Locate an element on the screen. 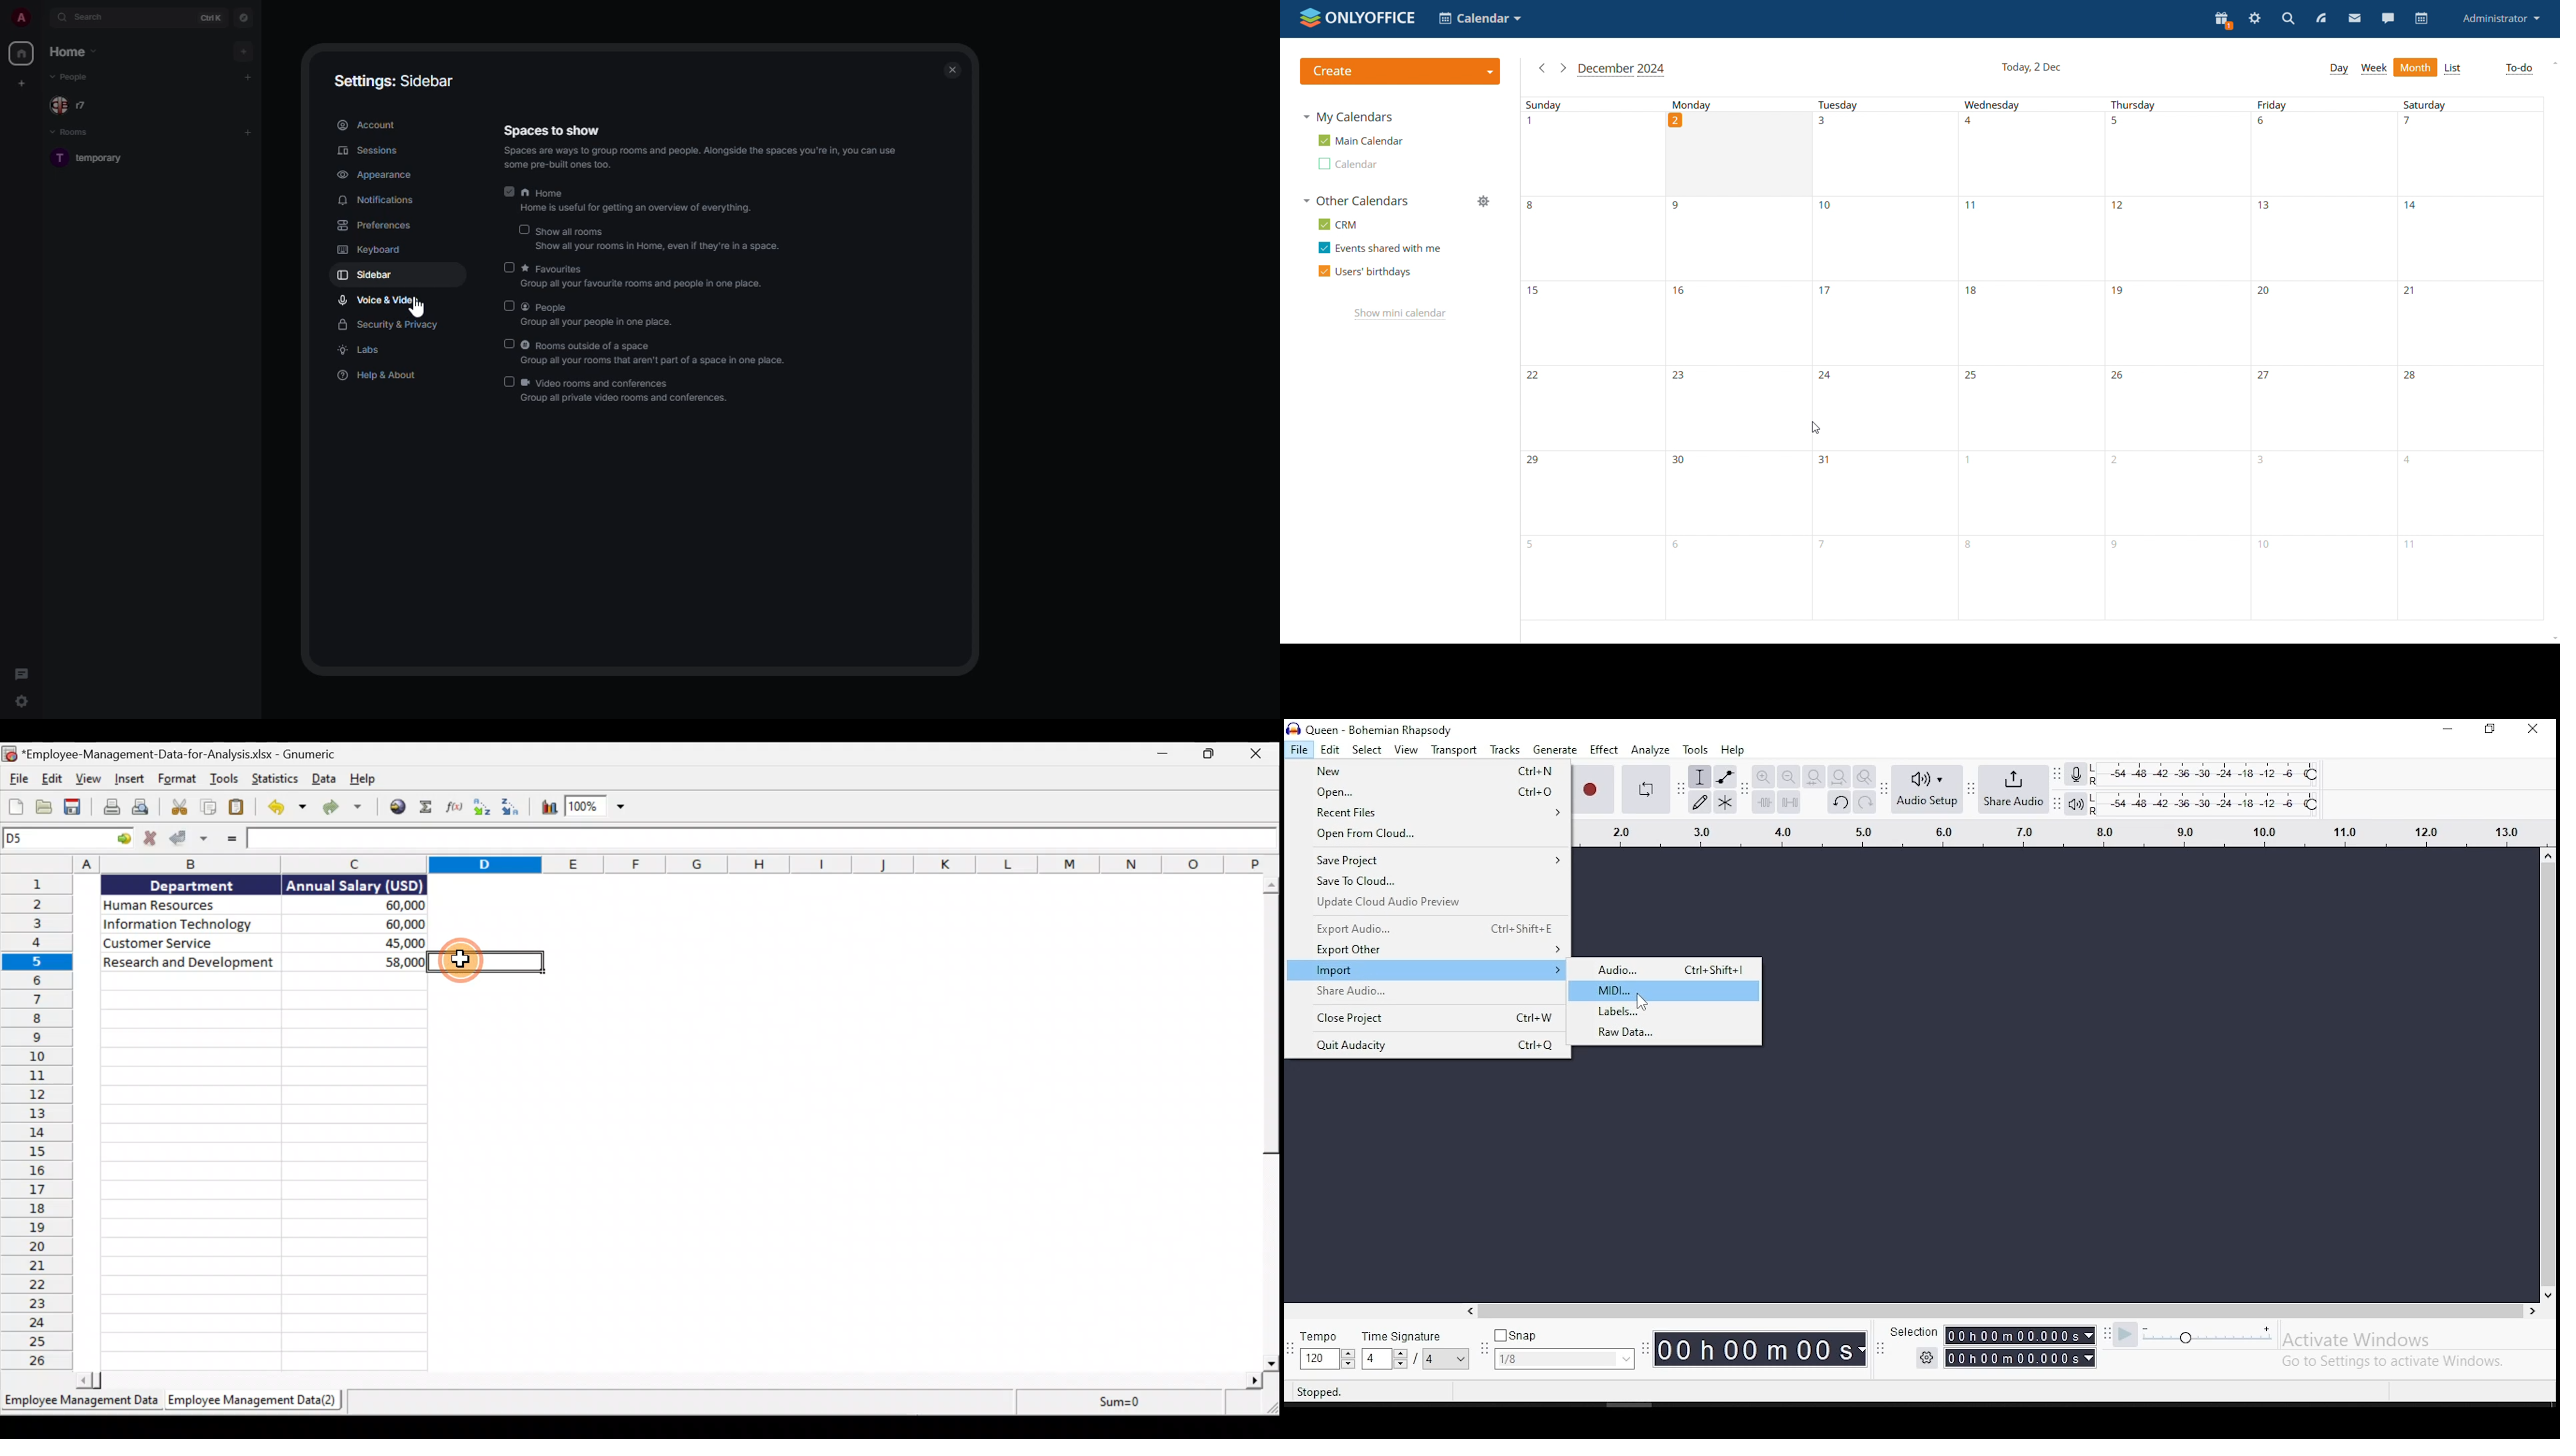  add is located at coordinates (247, 133).